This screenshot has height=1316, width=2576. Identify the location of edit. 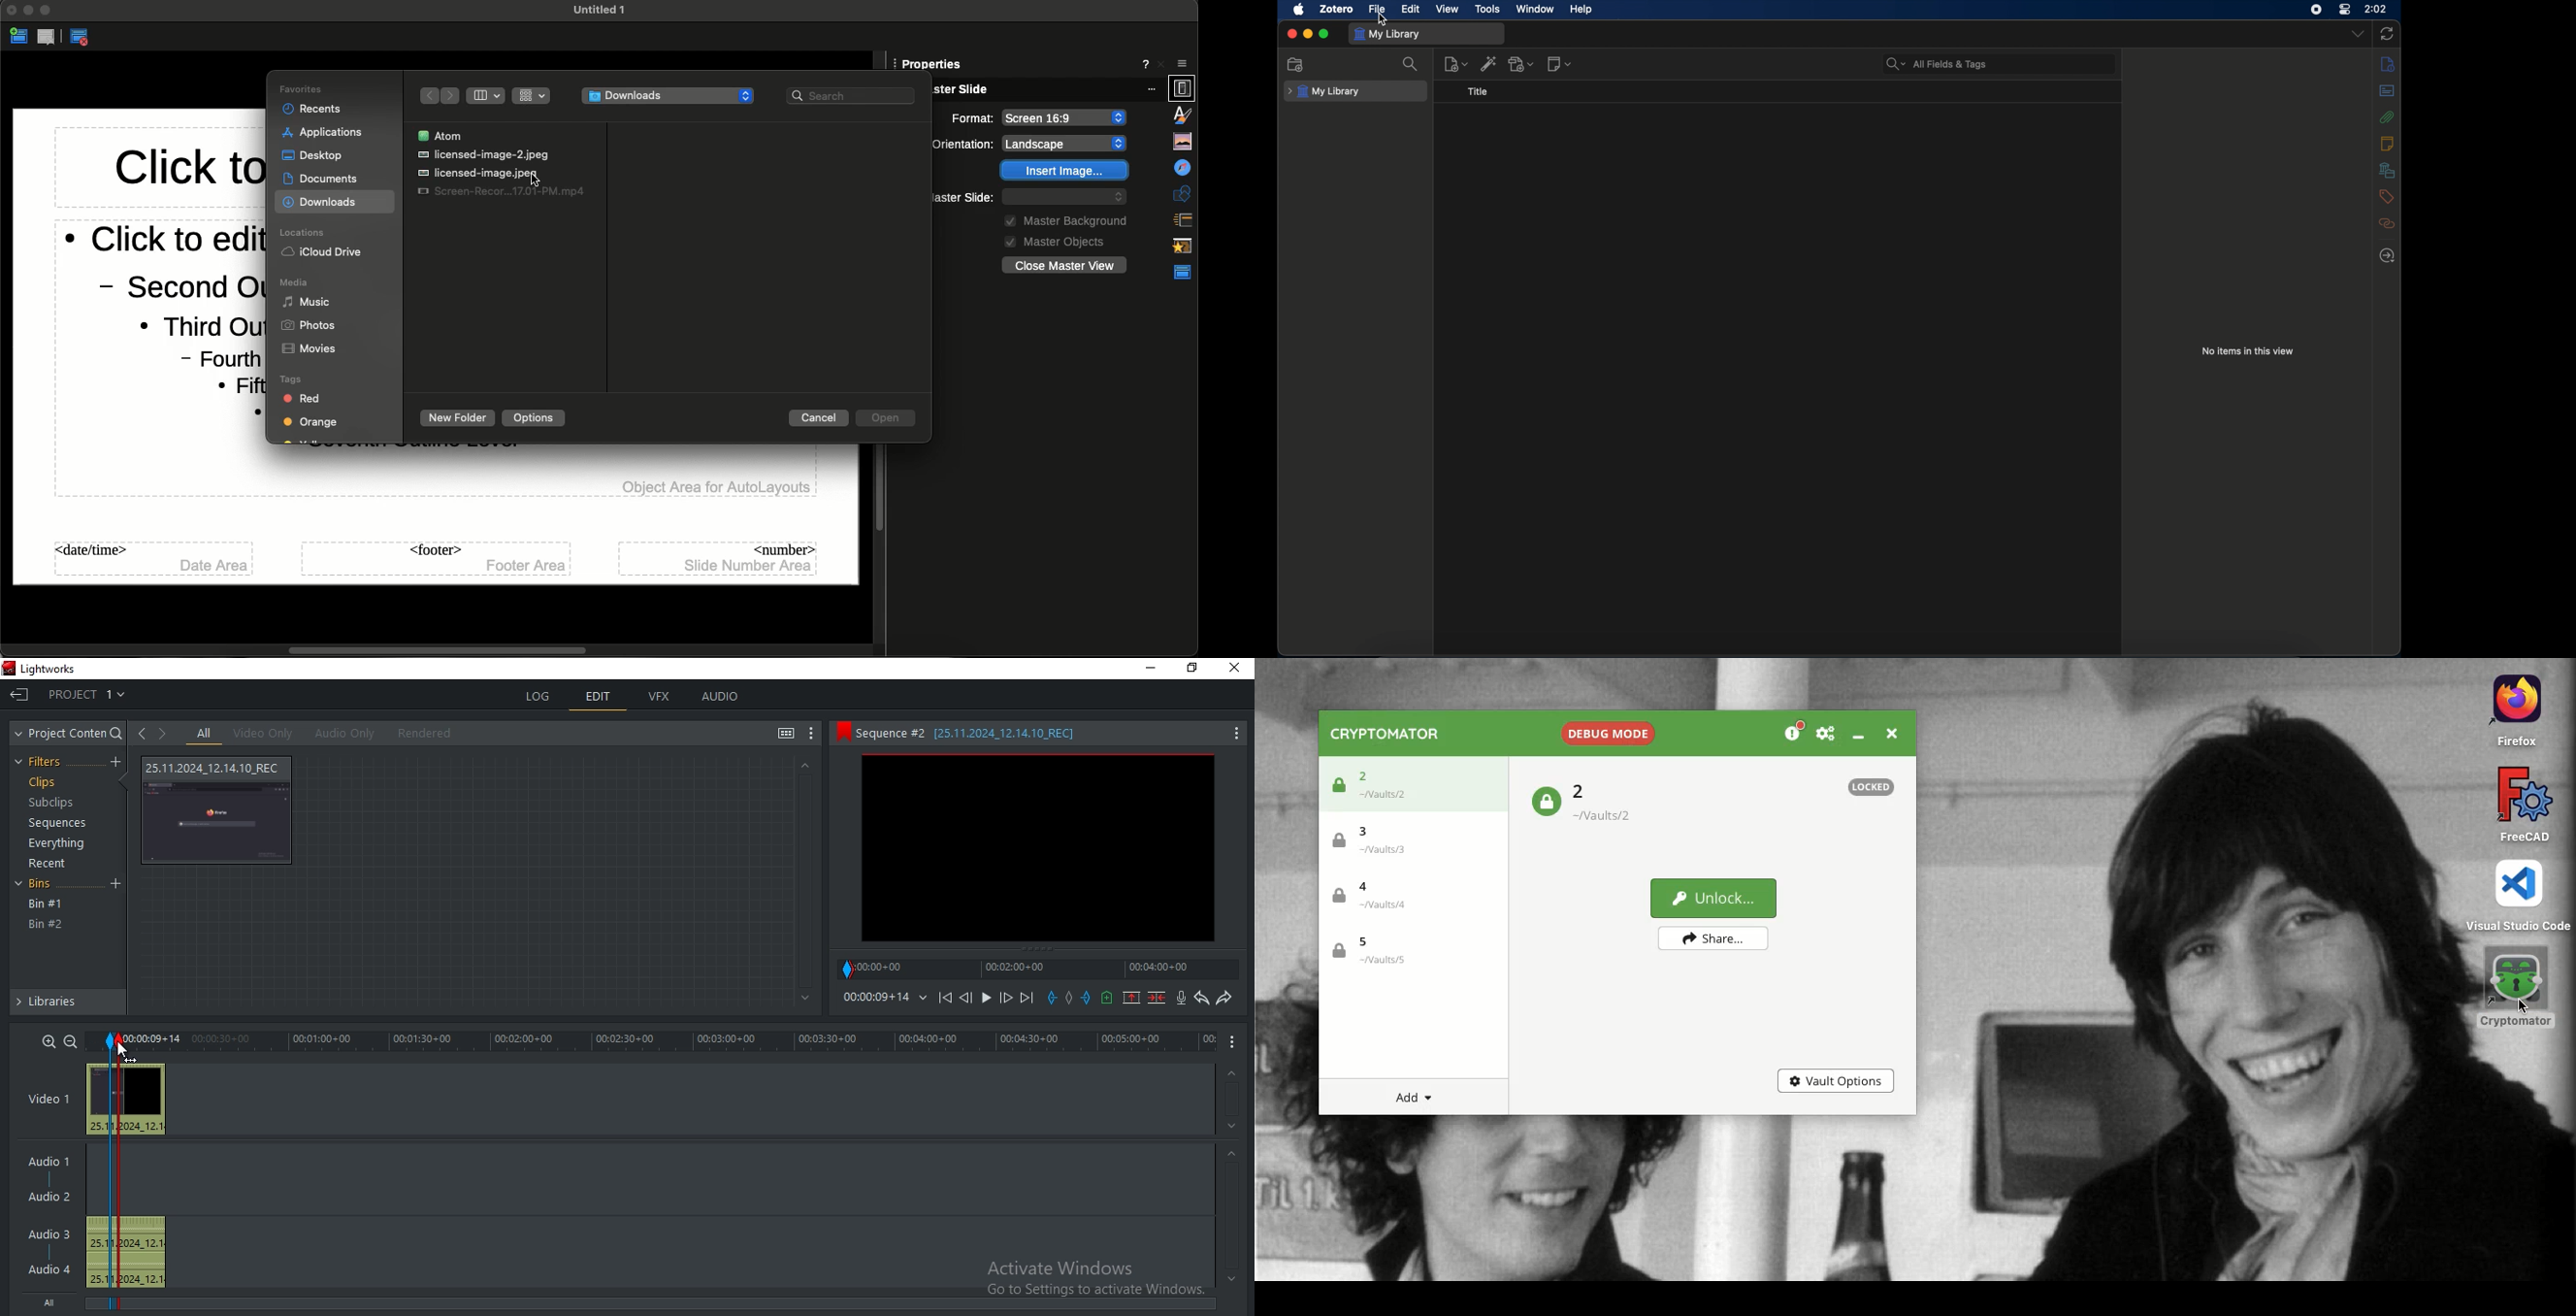
(598, 698).